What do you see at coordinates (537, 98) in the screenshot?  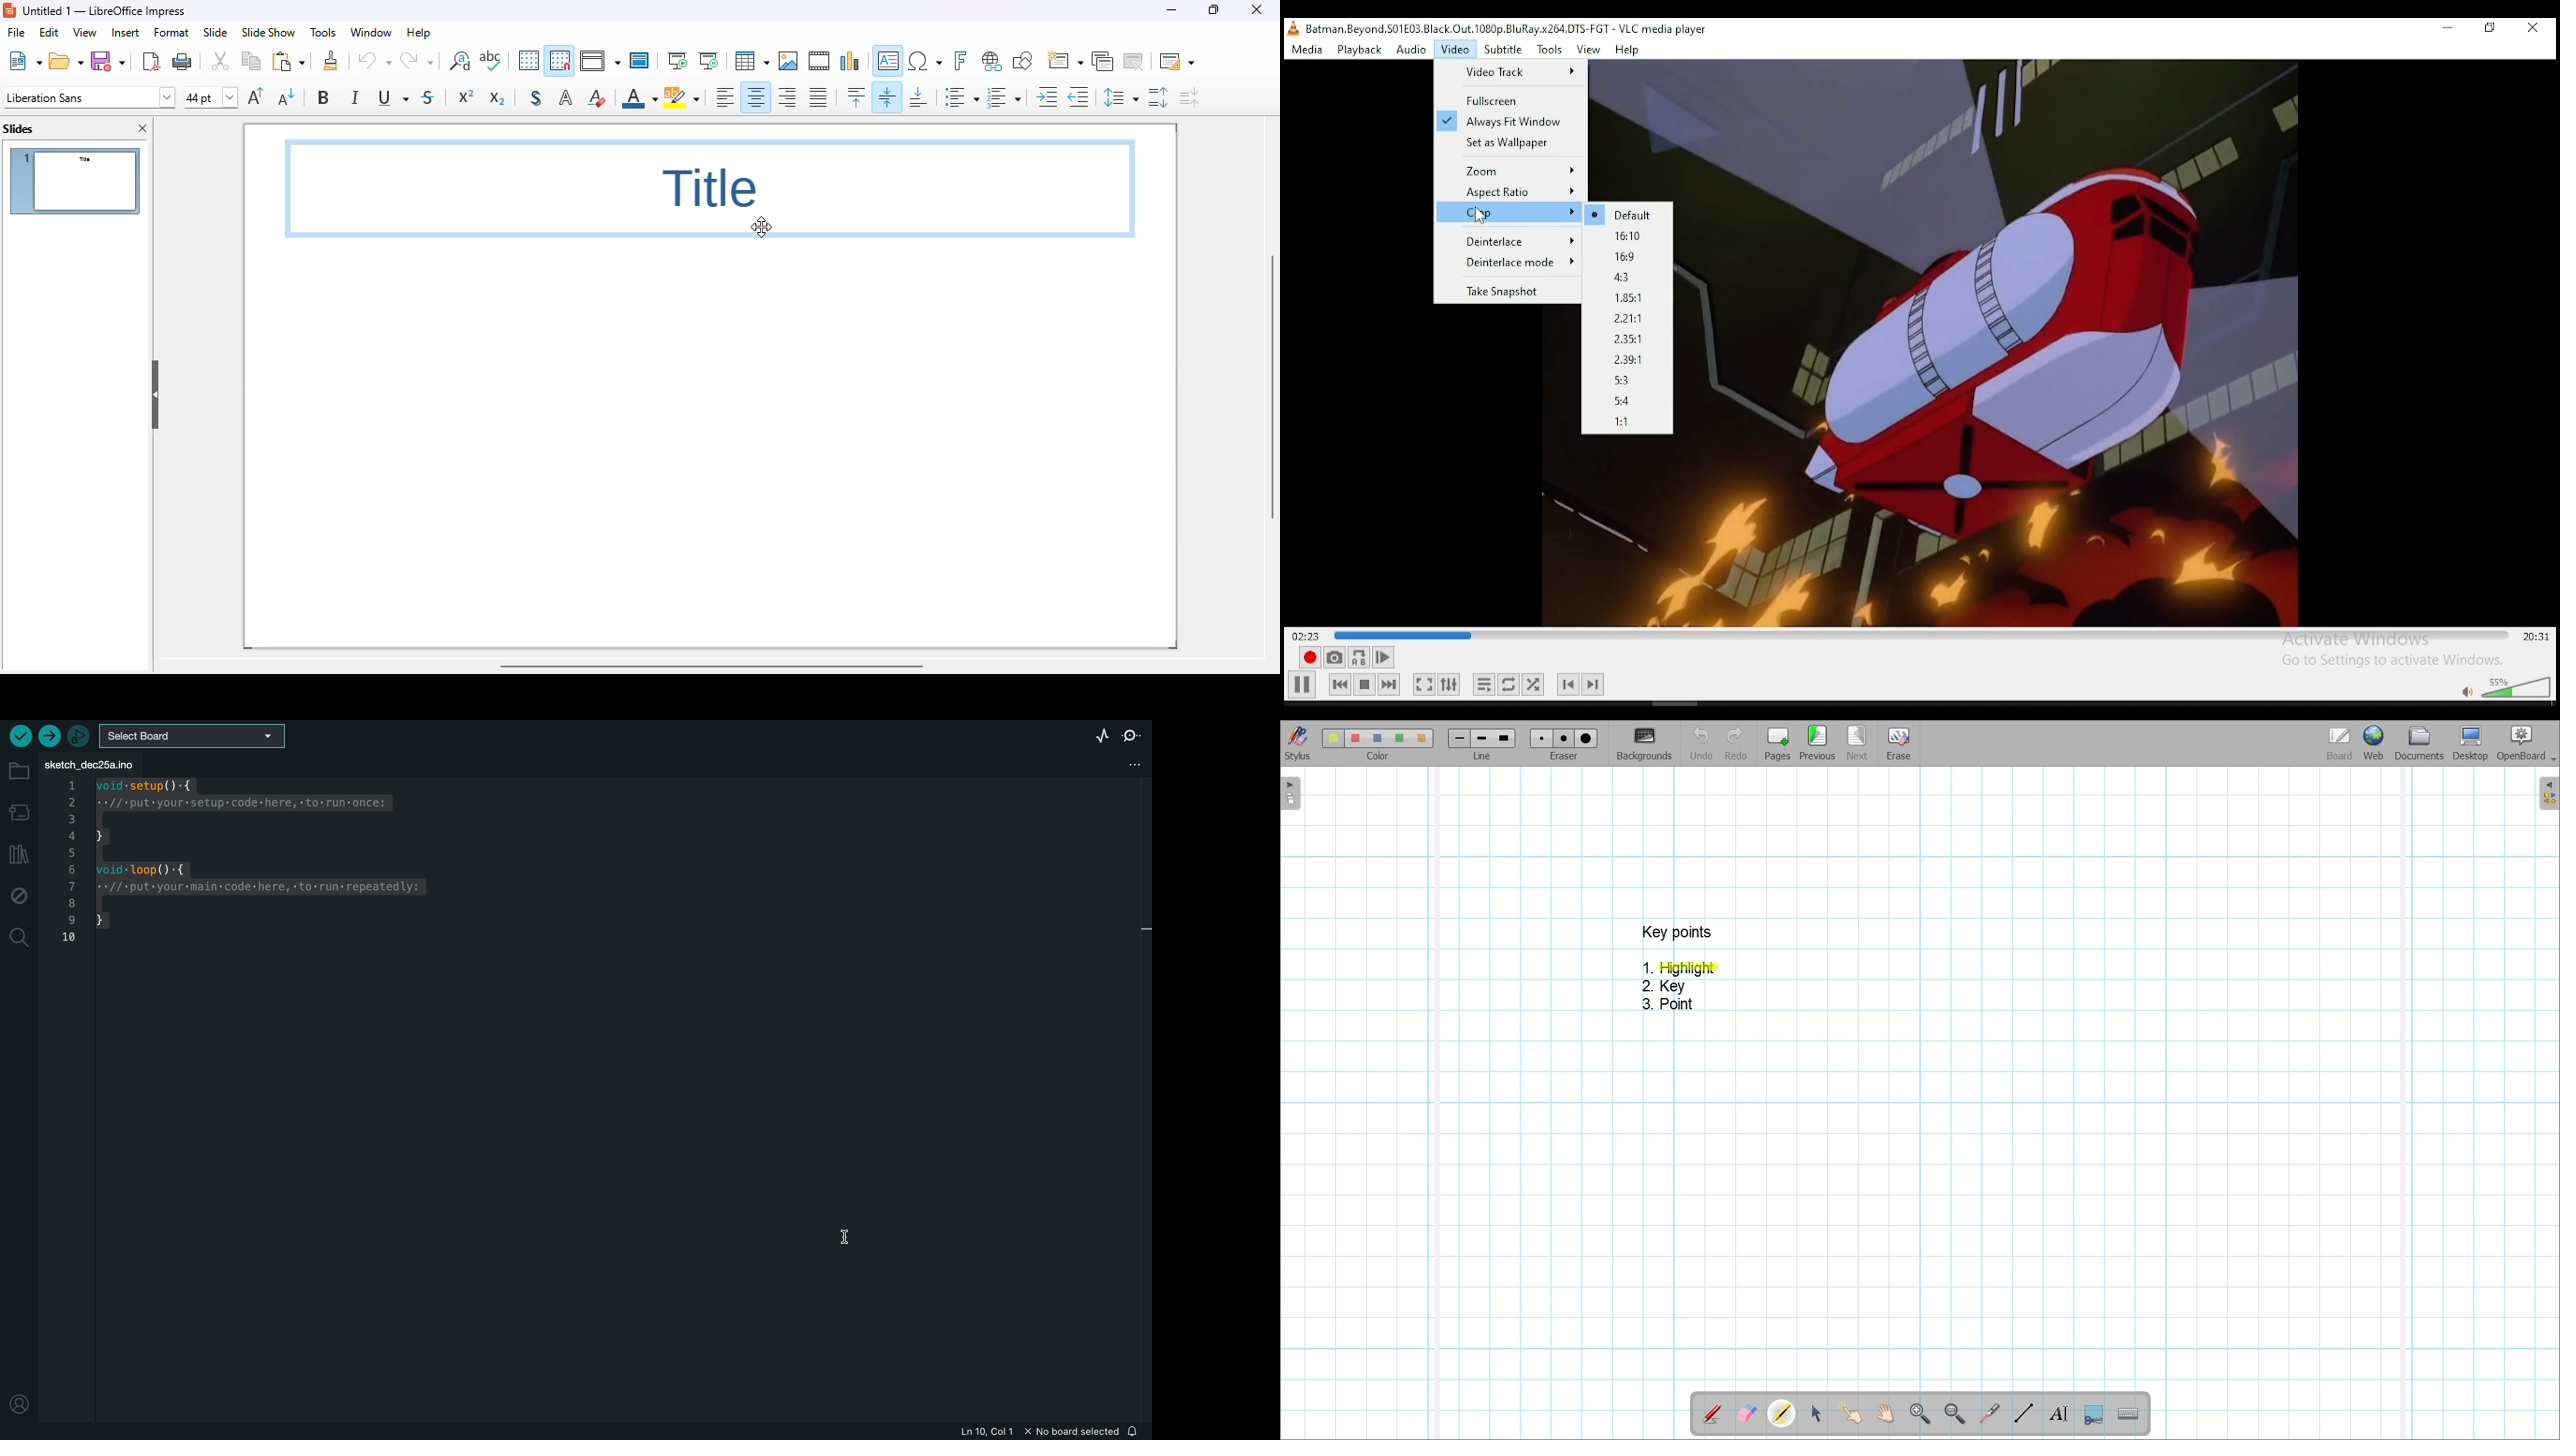 I see `toggle shadow` at bounding box center [537, 98].